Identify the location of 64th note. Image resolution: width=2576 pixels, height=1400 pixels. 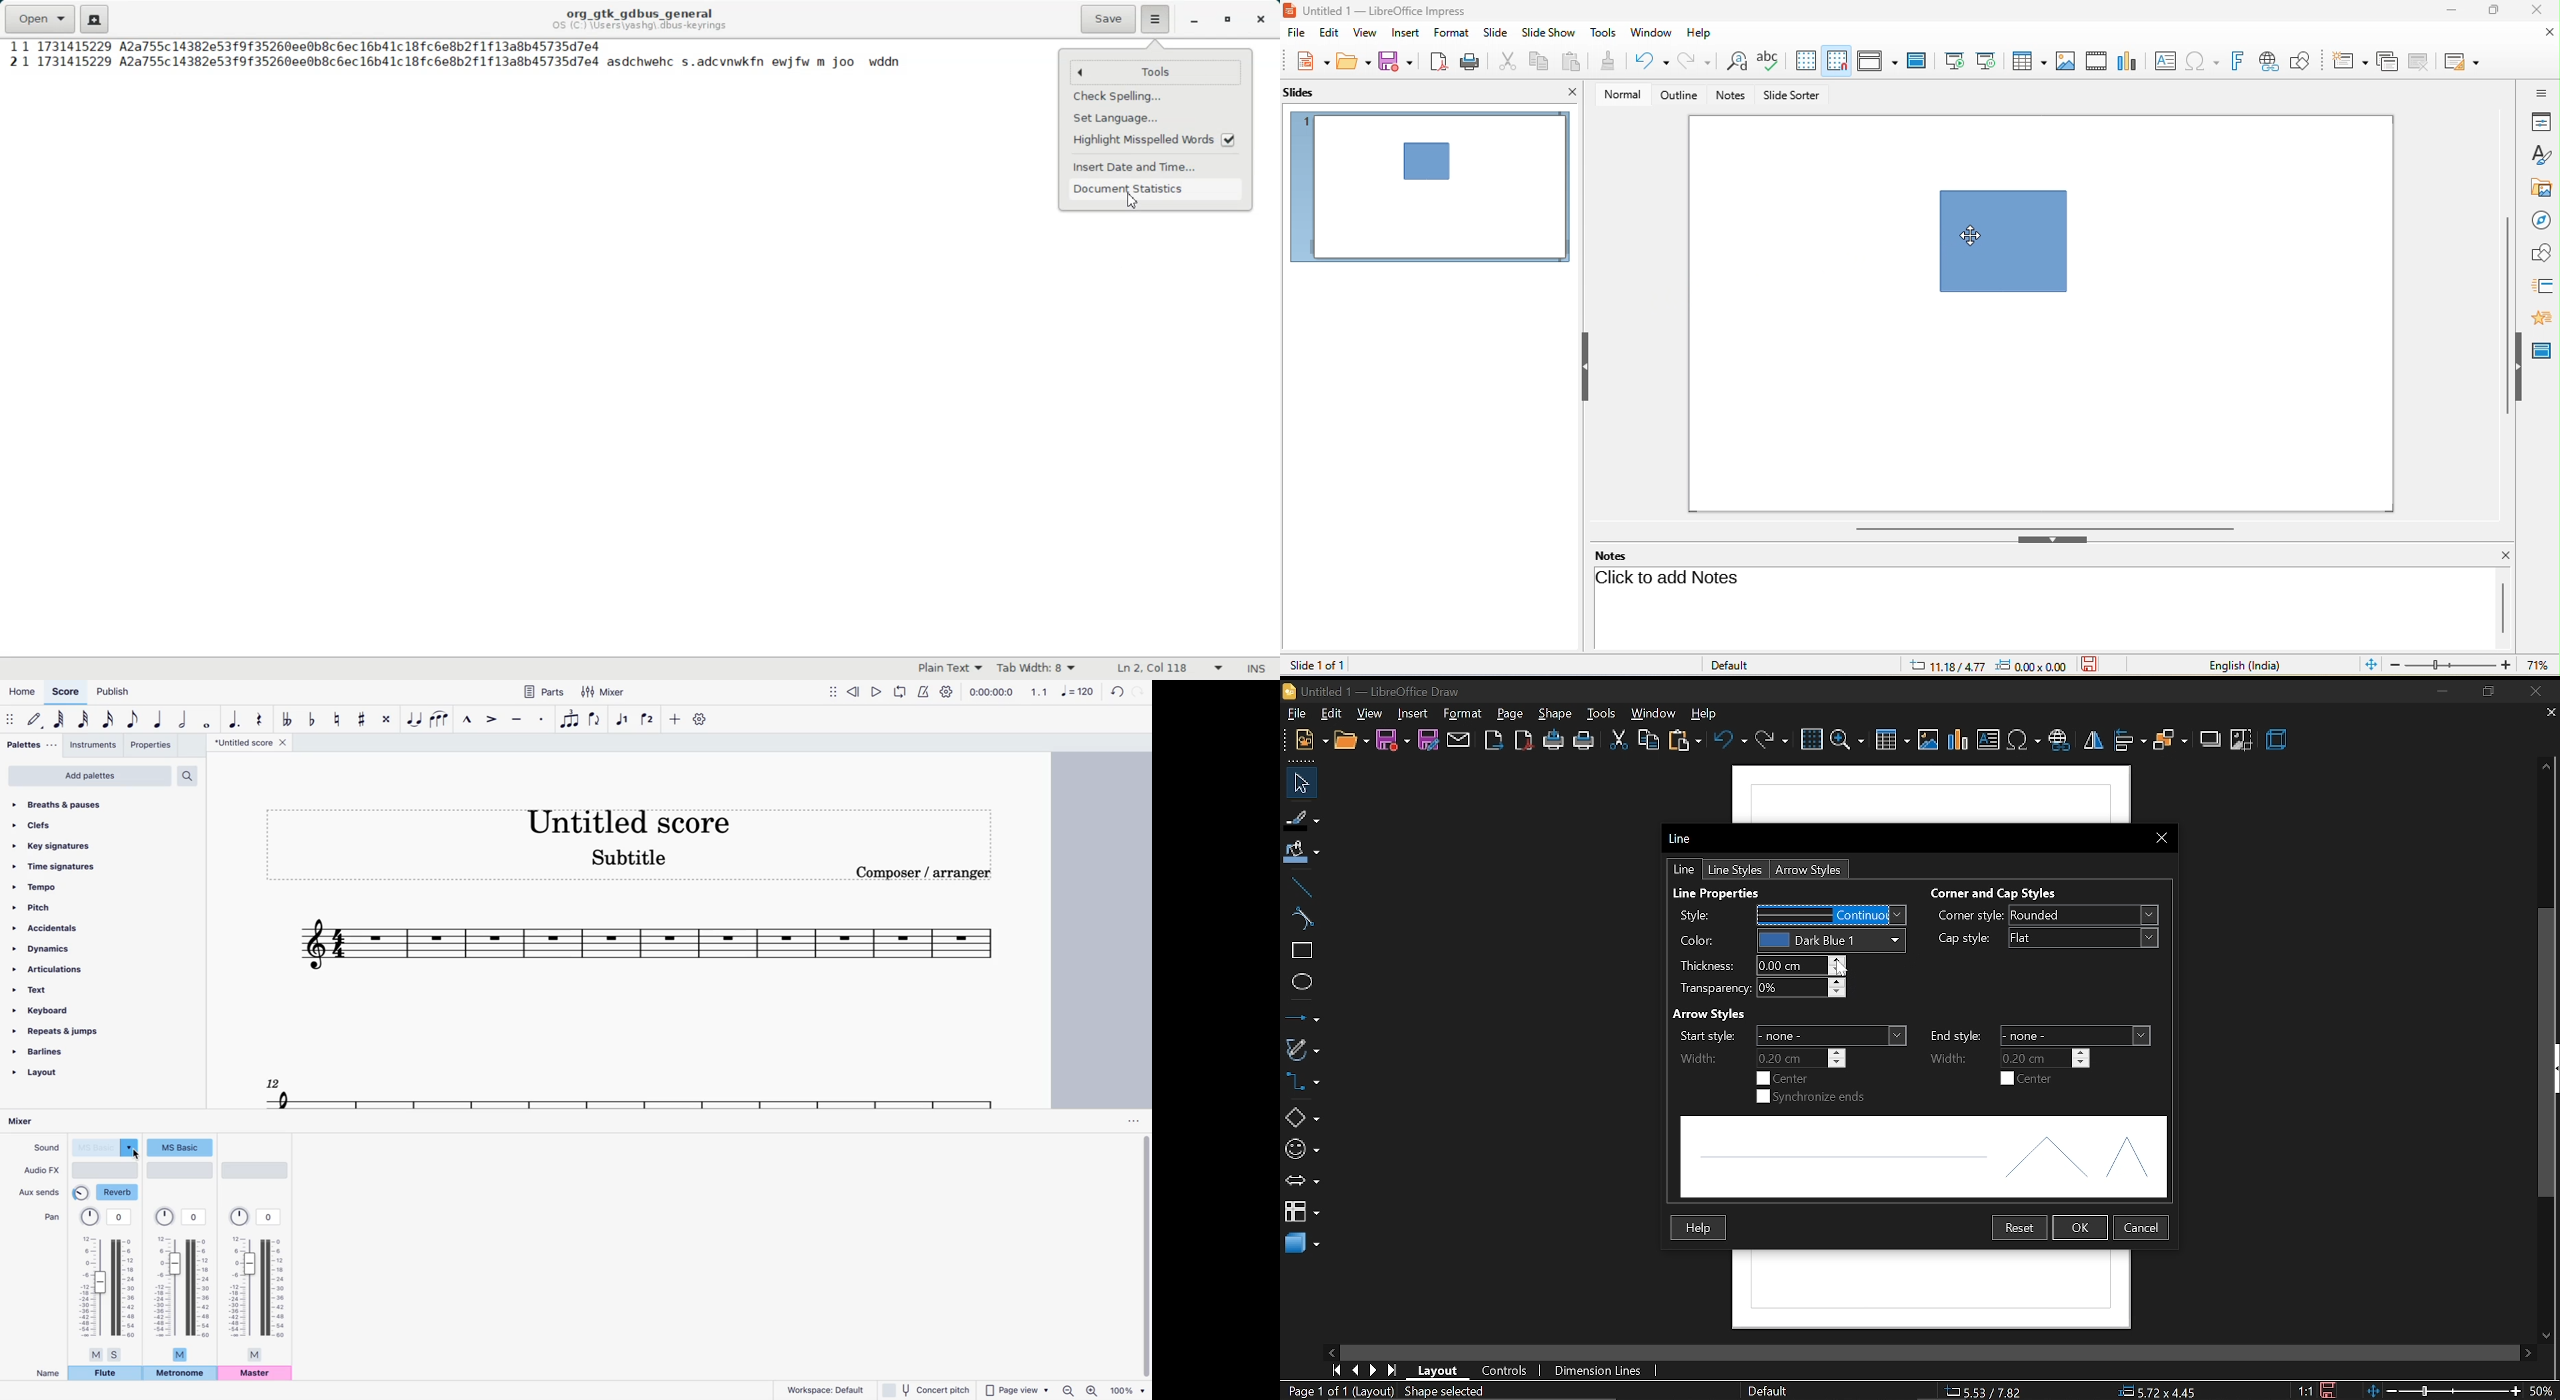
(60, 720).